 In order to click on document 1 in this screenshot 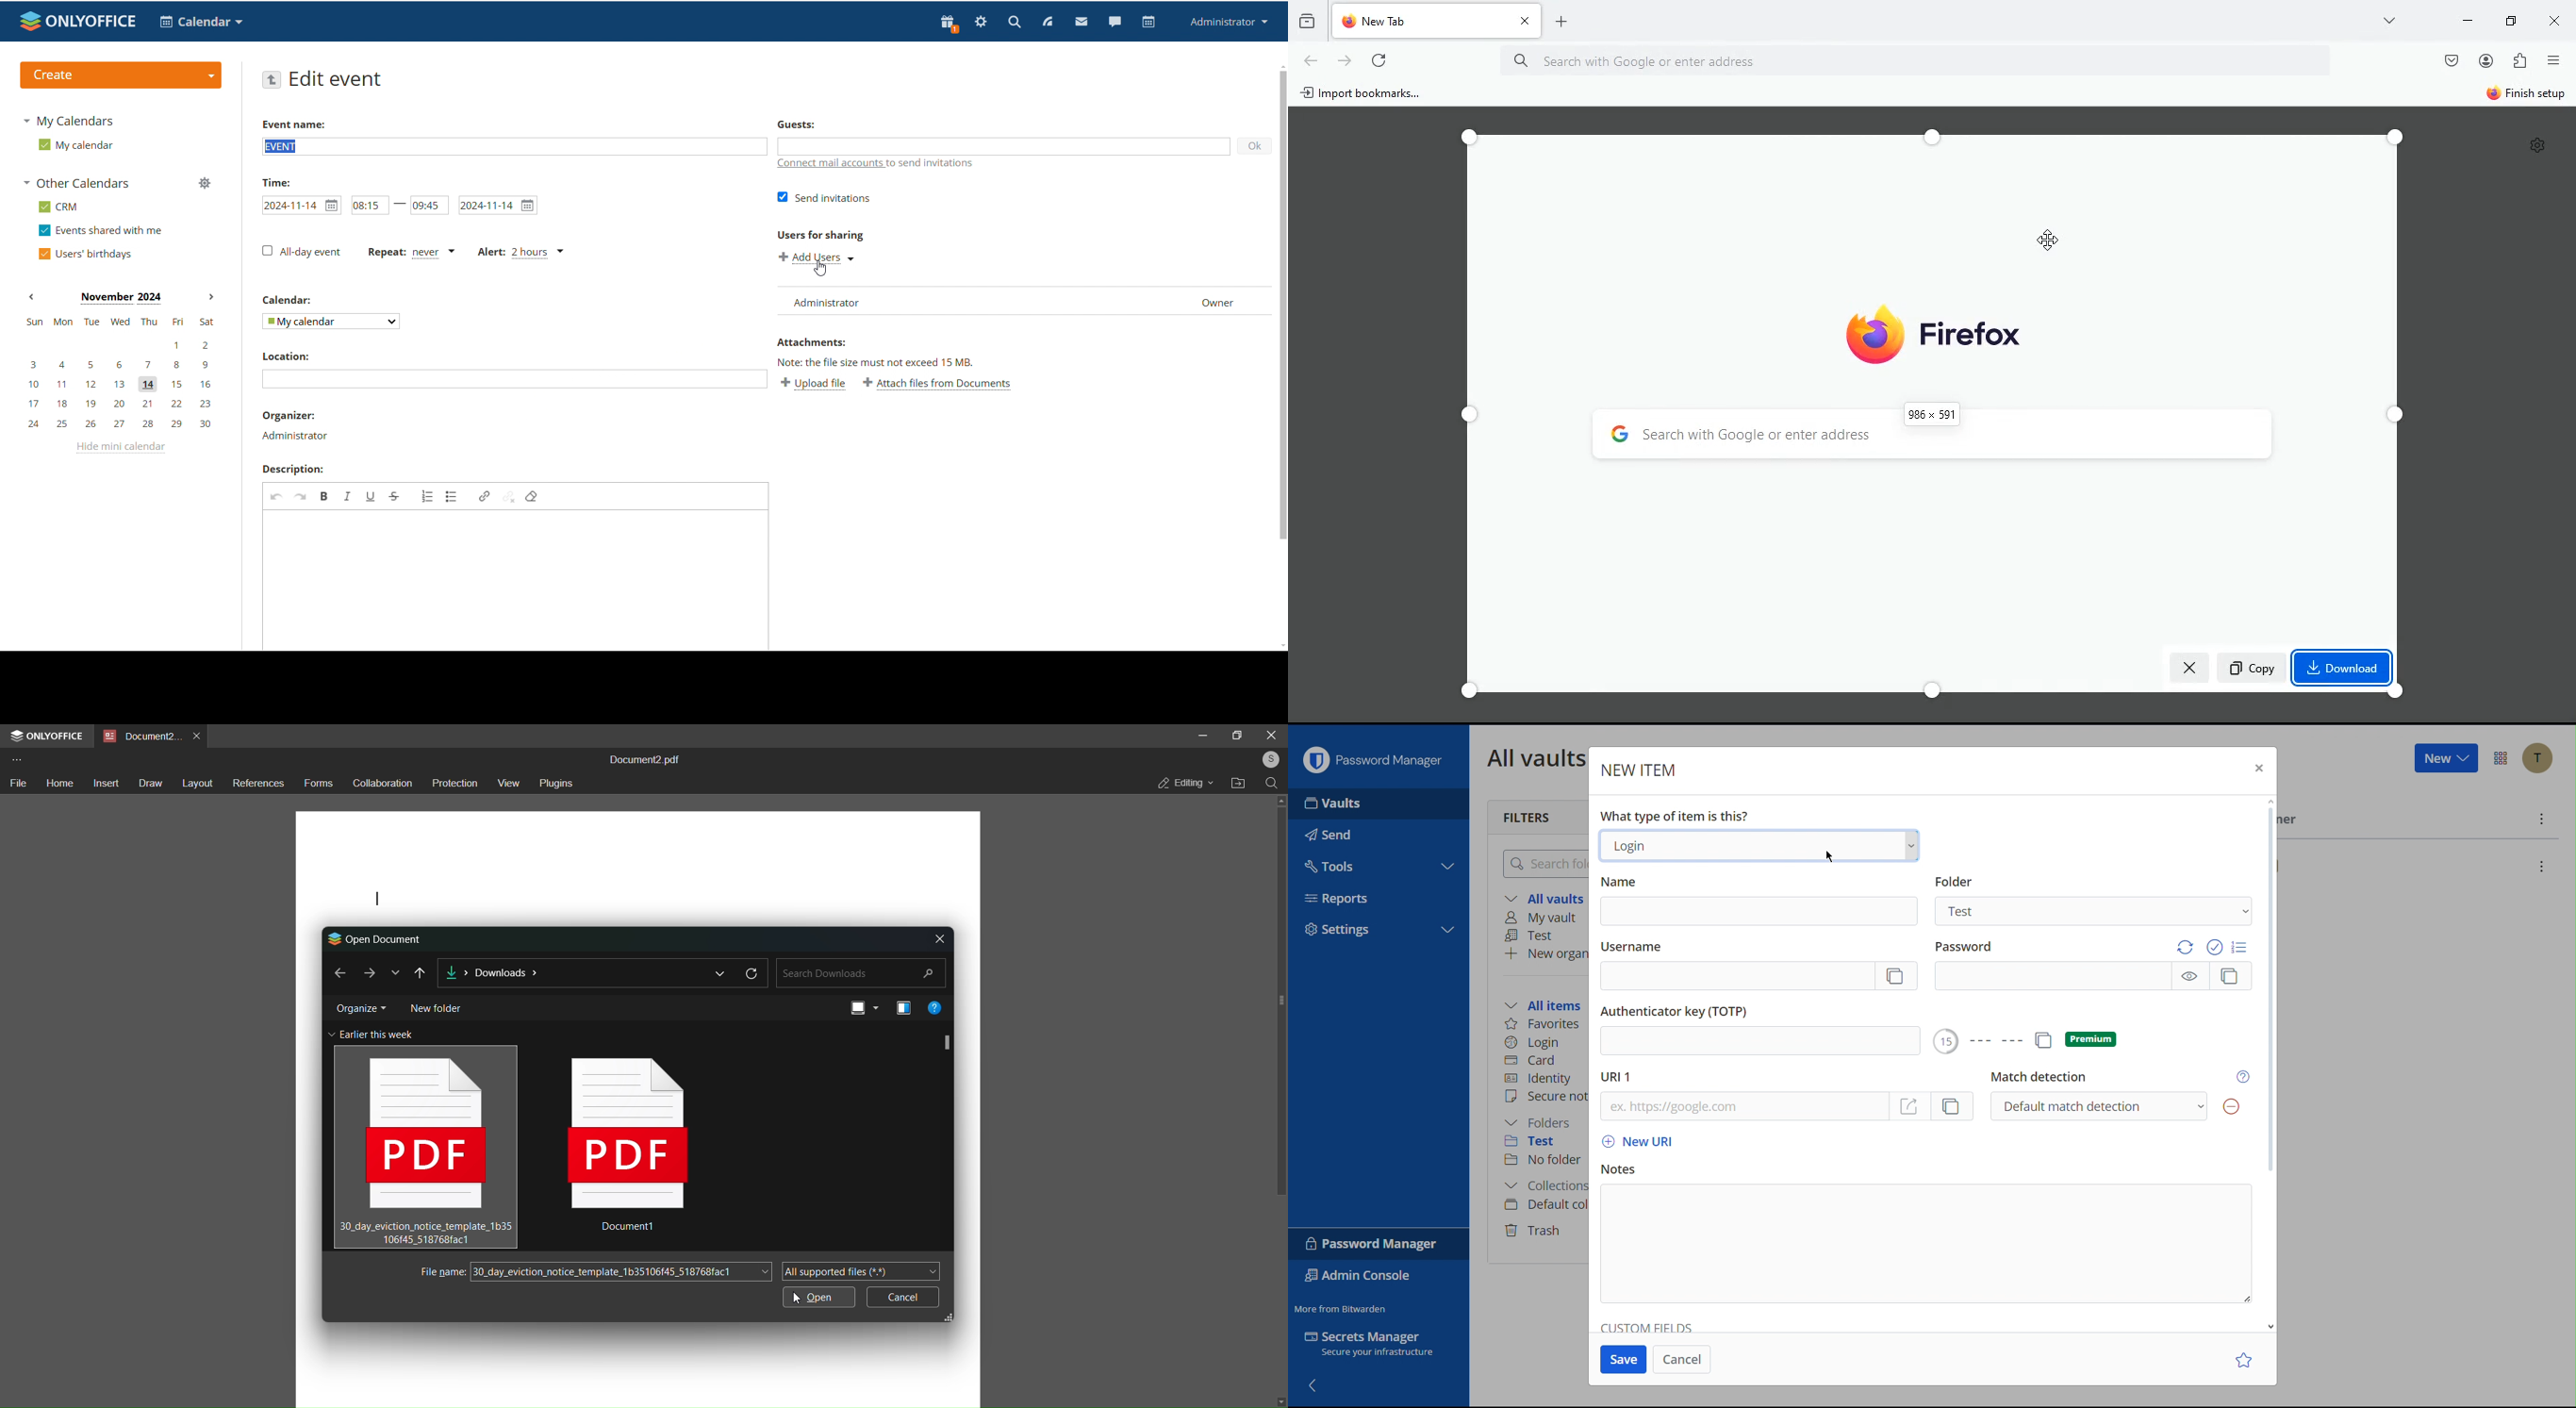, I will do `click(635, 1152)`.